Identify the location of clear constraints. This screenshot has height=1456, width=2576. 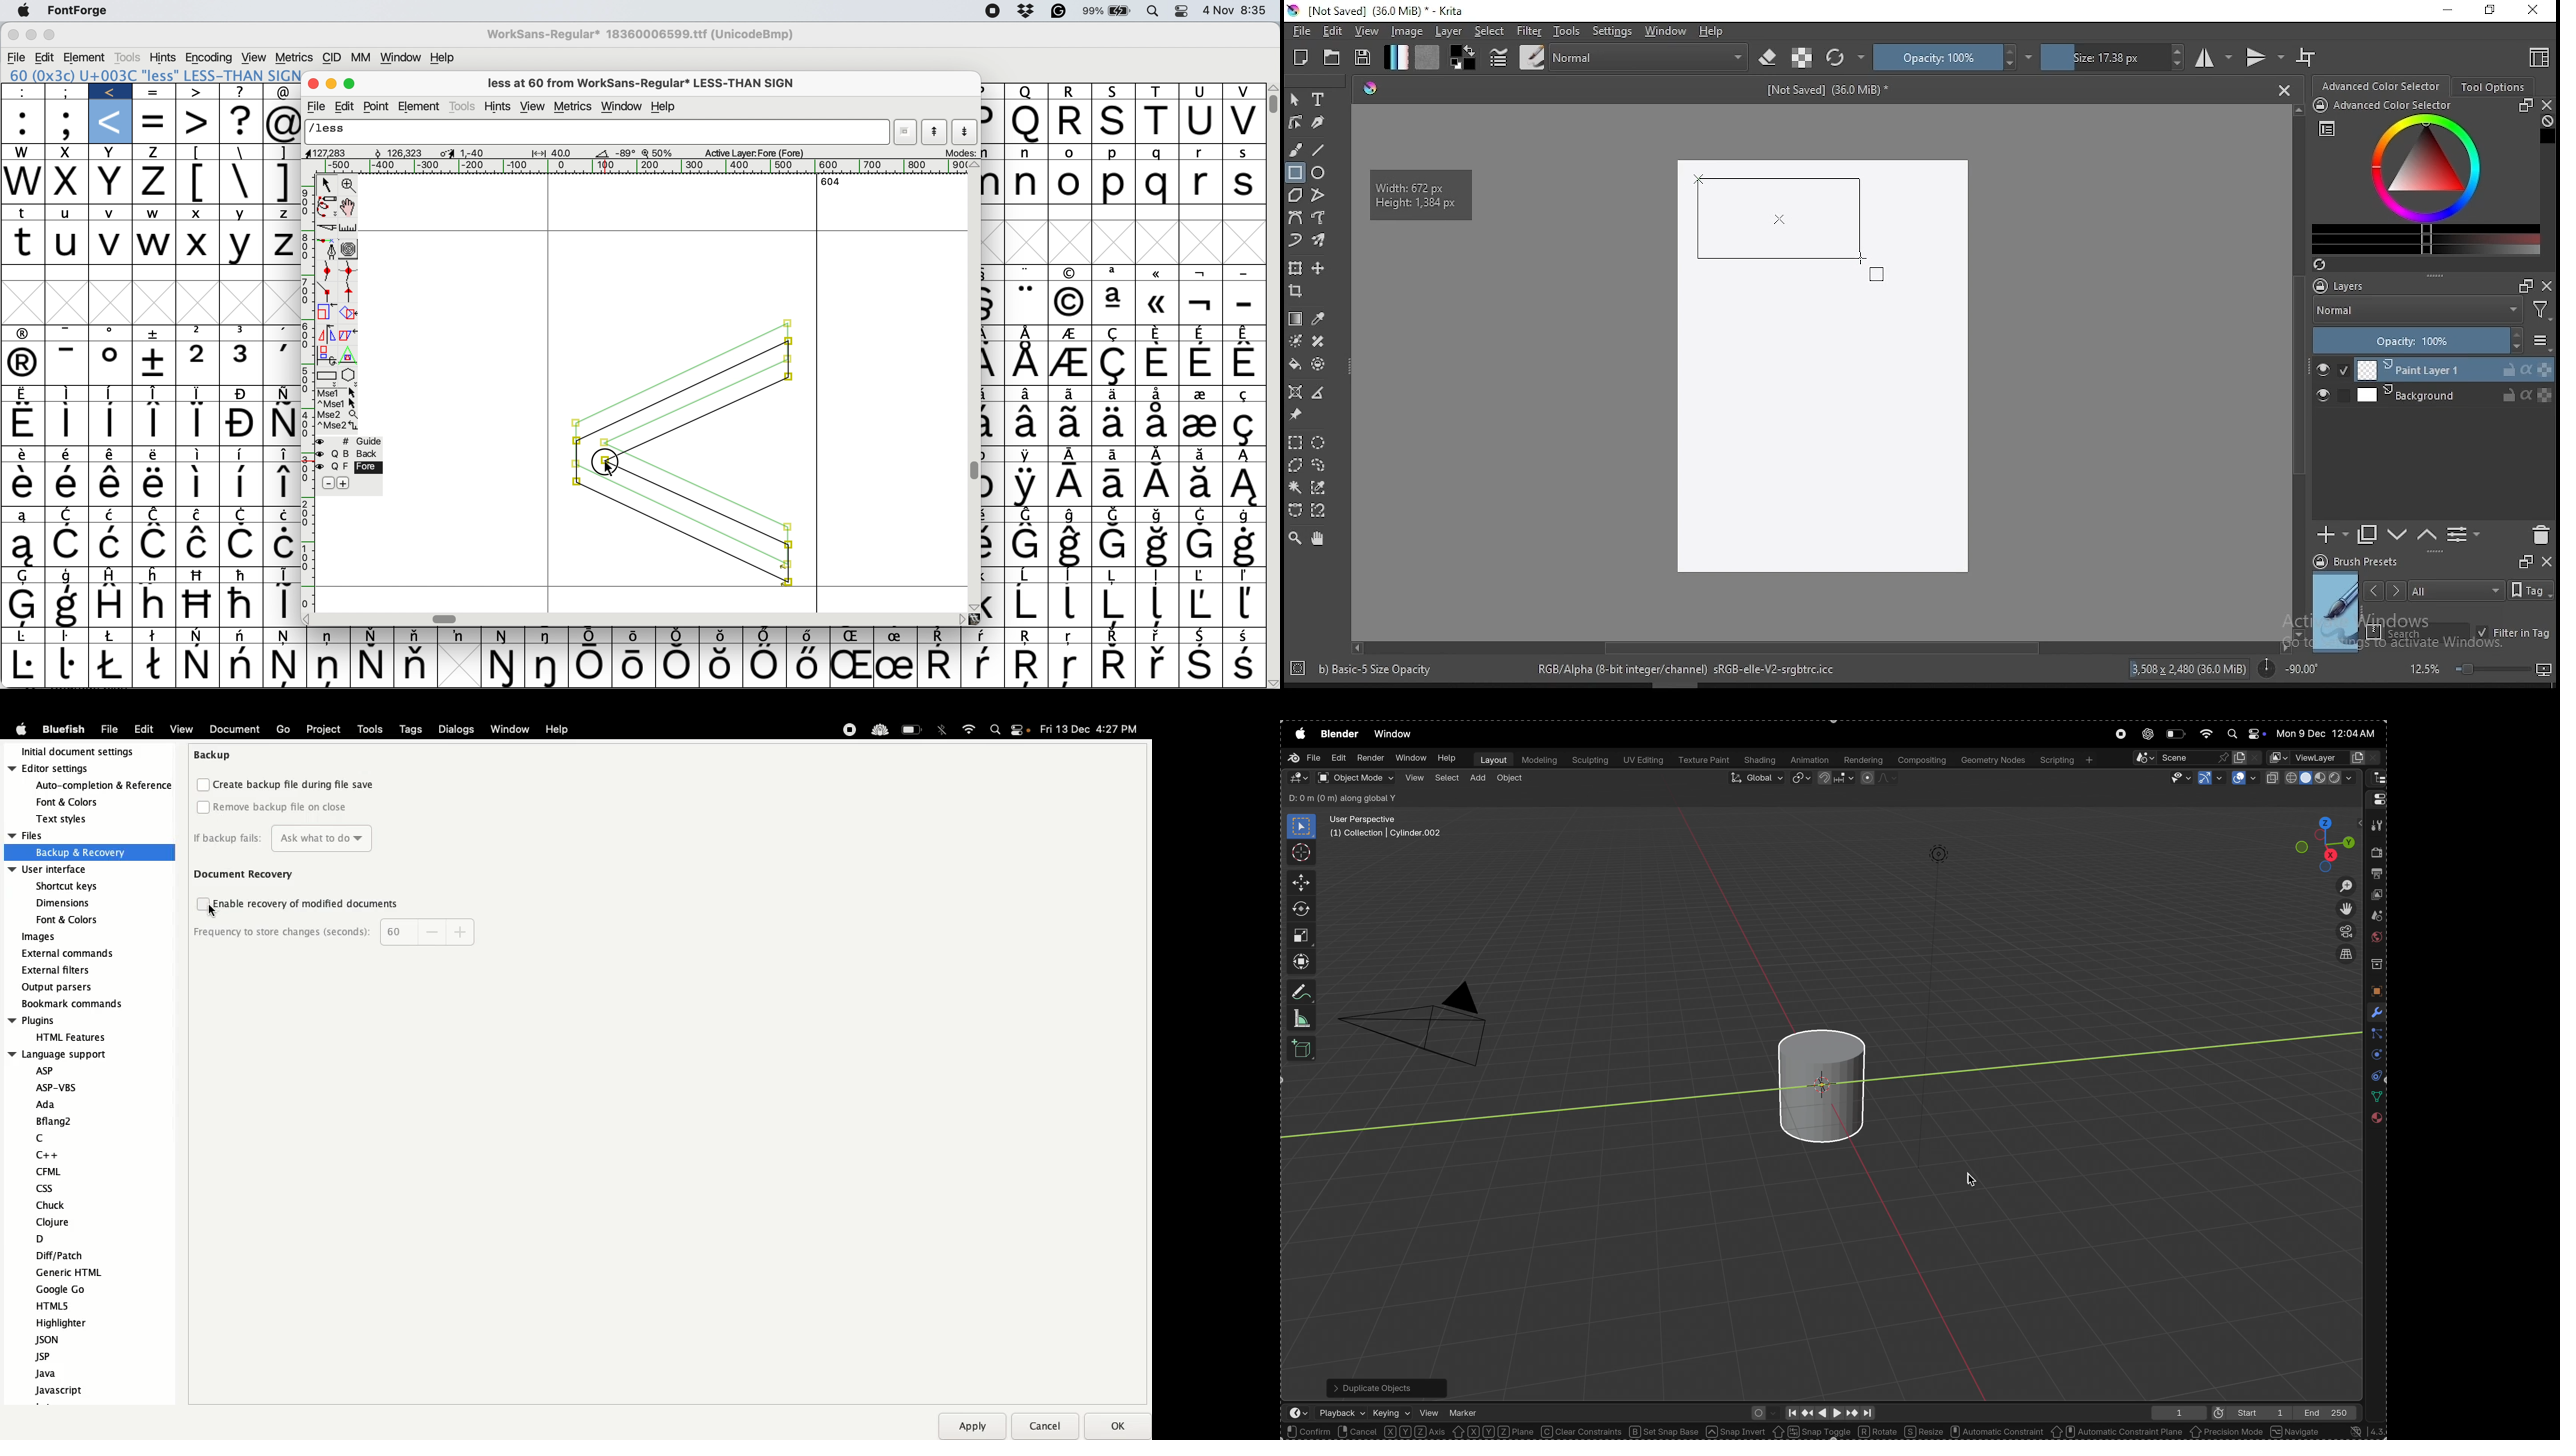
(1582, 1432).